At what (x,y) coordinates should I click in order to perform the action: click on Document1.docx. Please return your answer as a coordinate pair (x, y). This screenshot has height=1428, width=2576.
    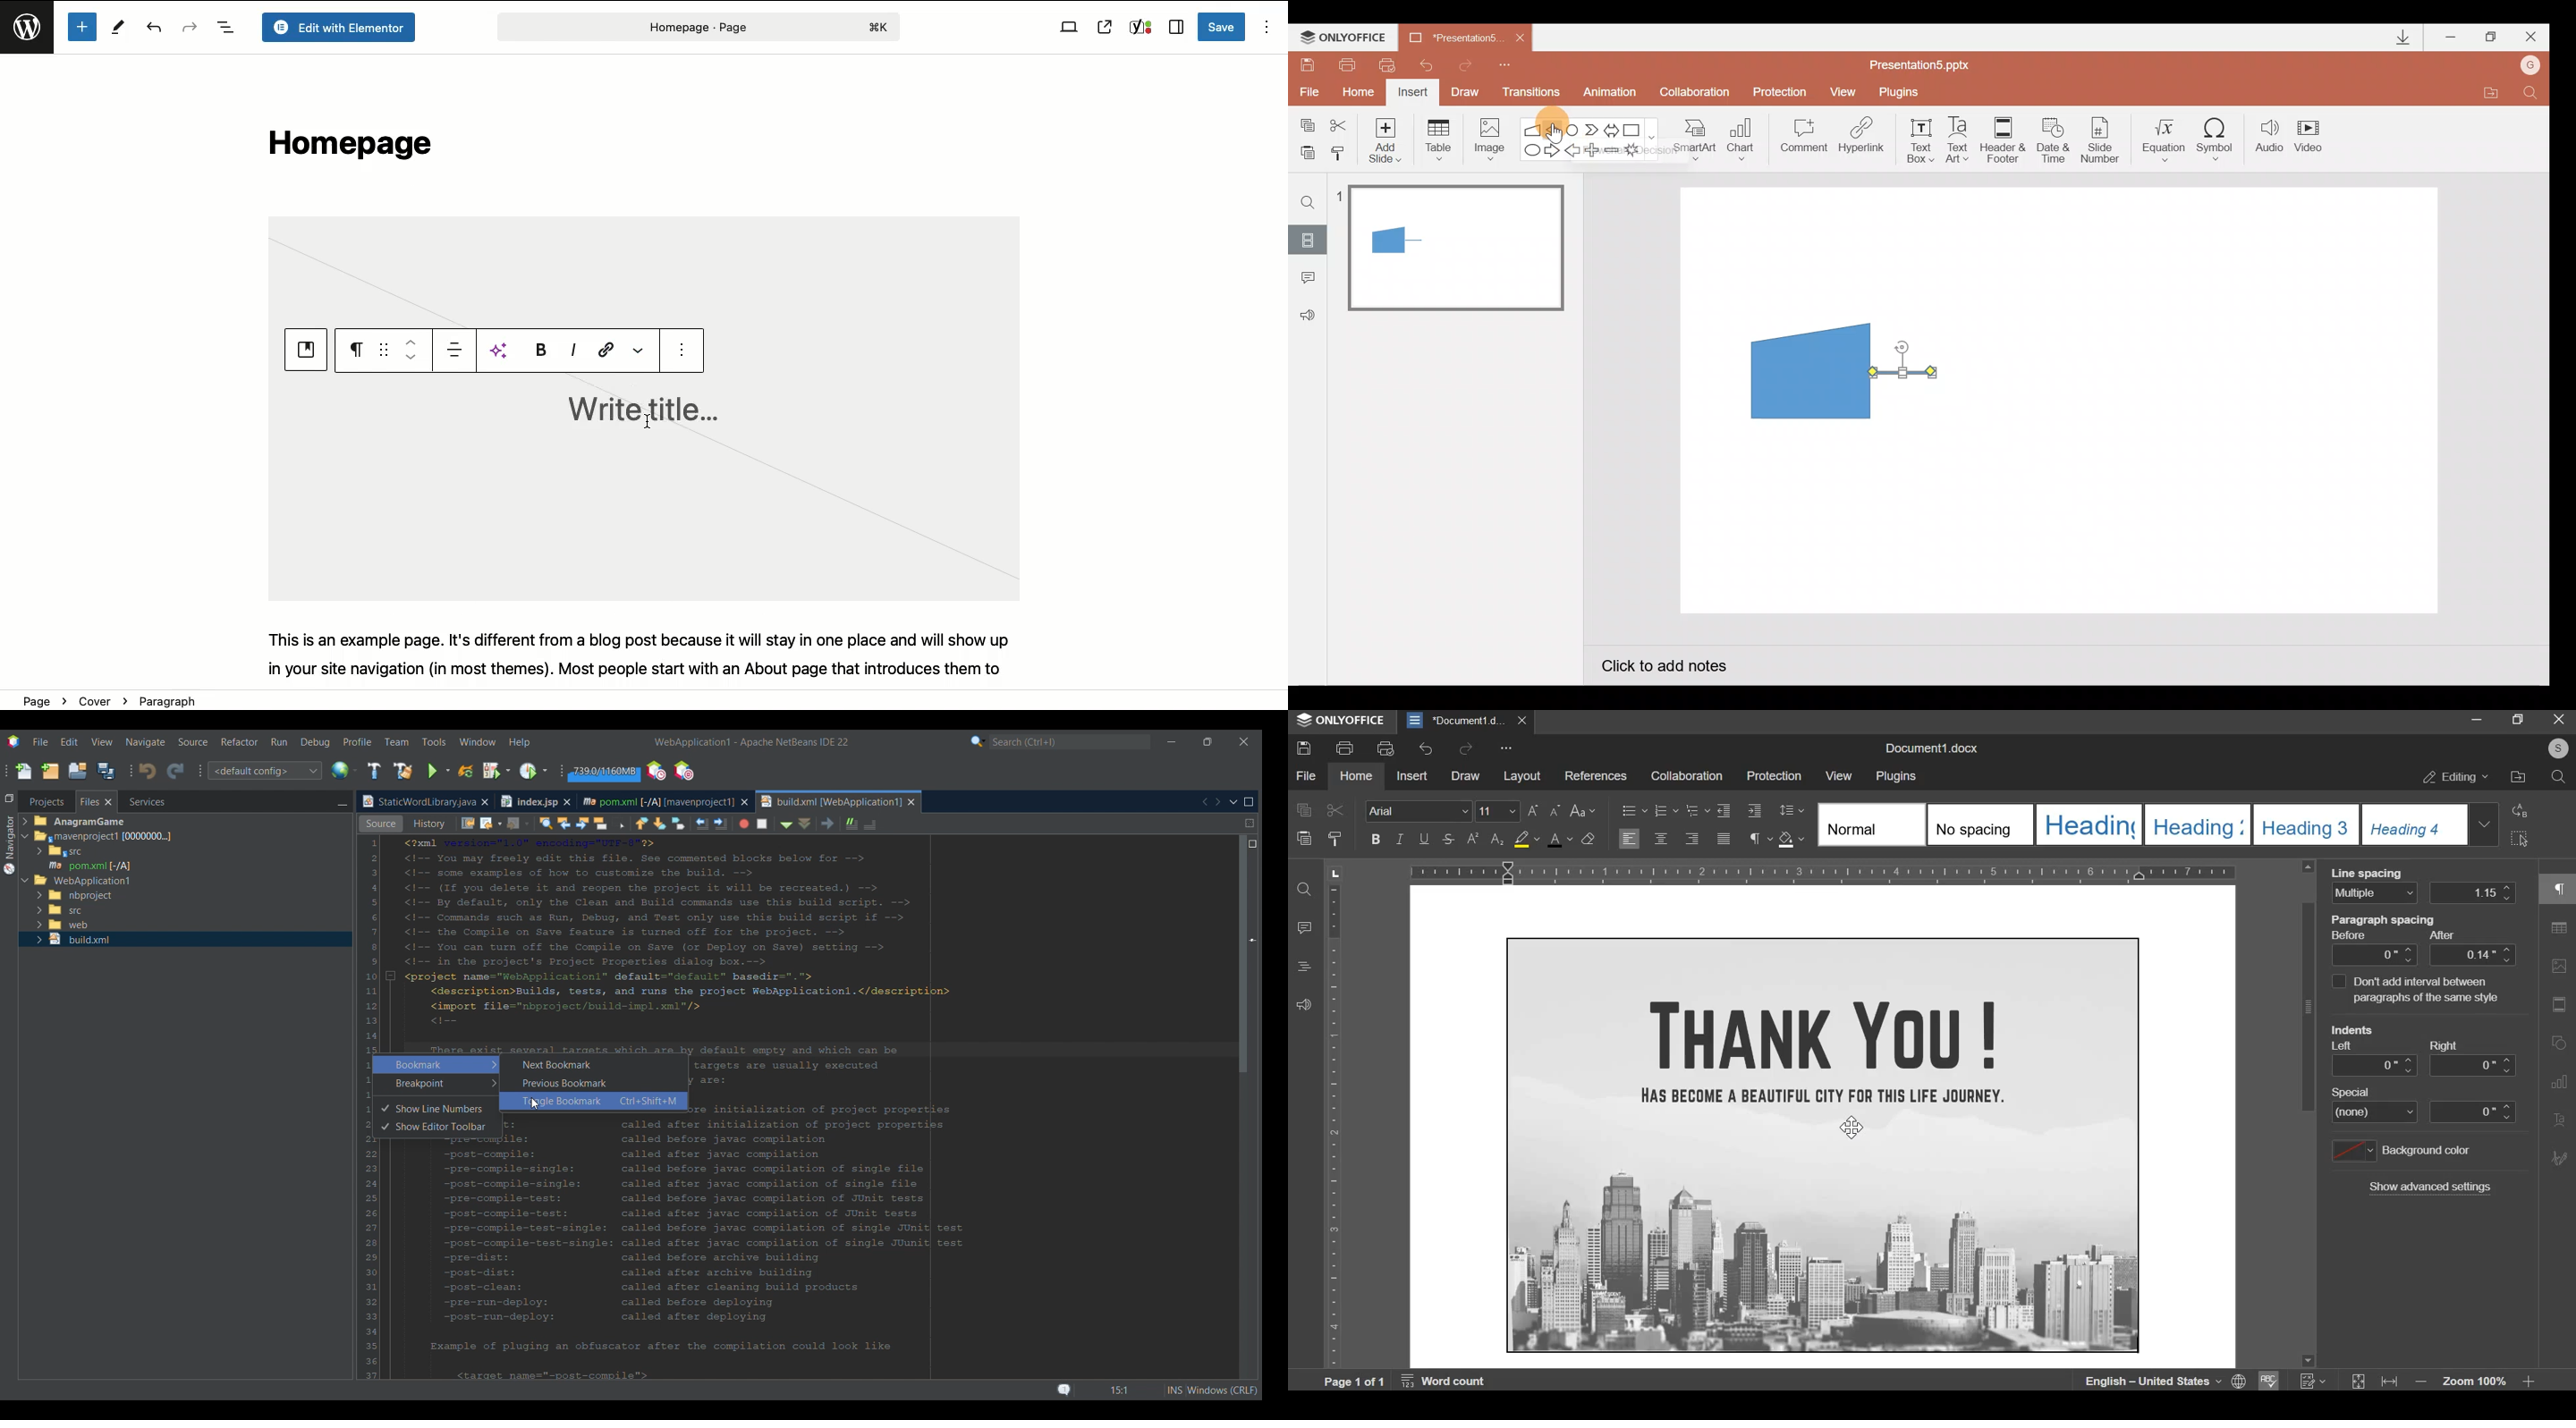
    Looking at the image, I should click on (1935, 746).